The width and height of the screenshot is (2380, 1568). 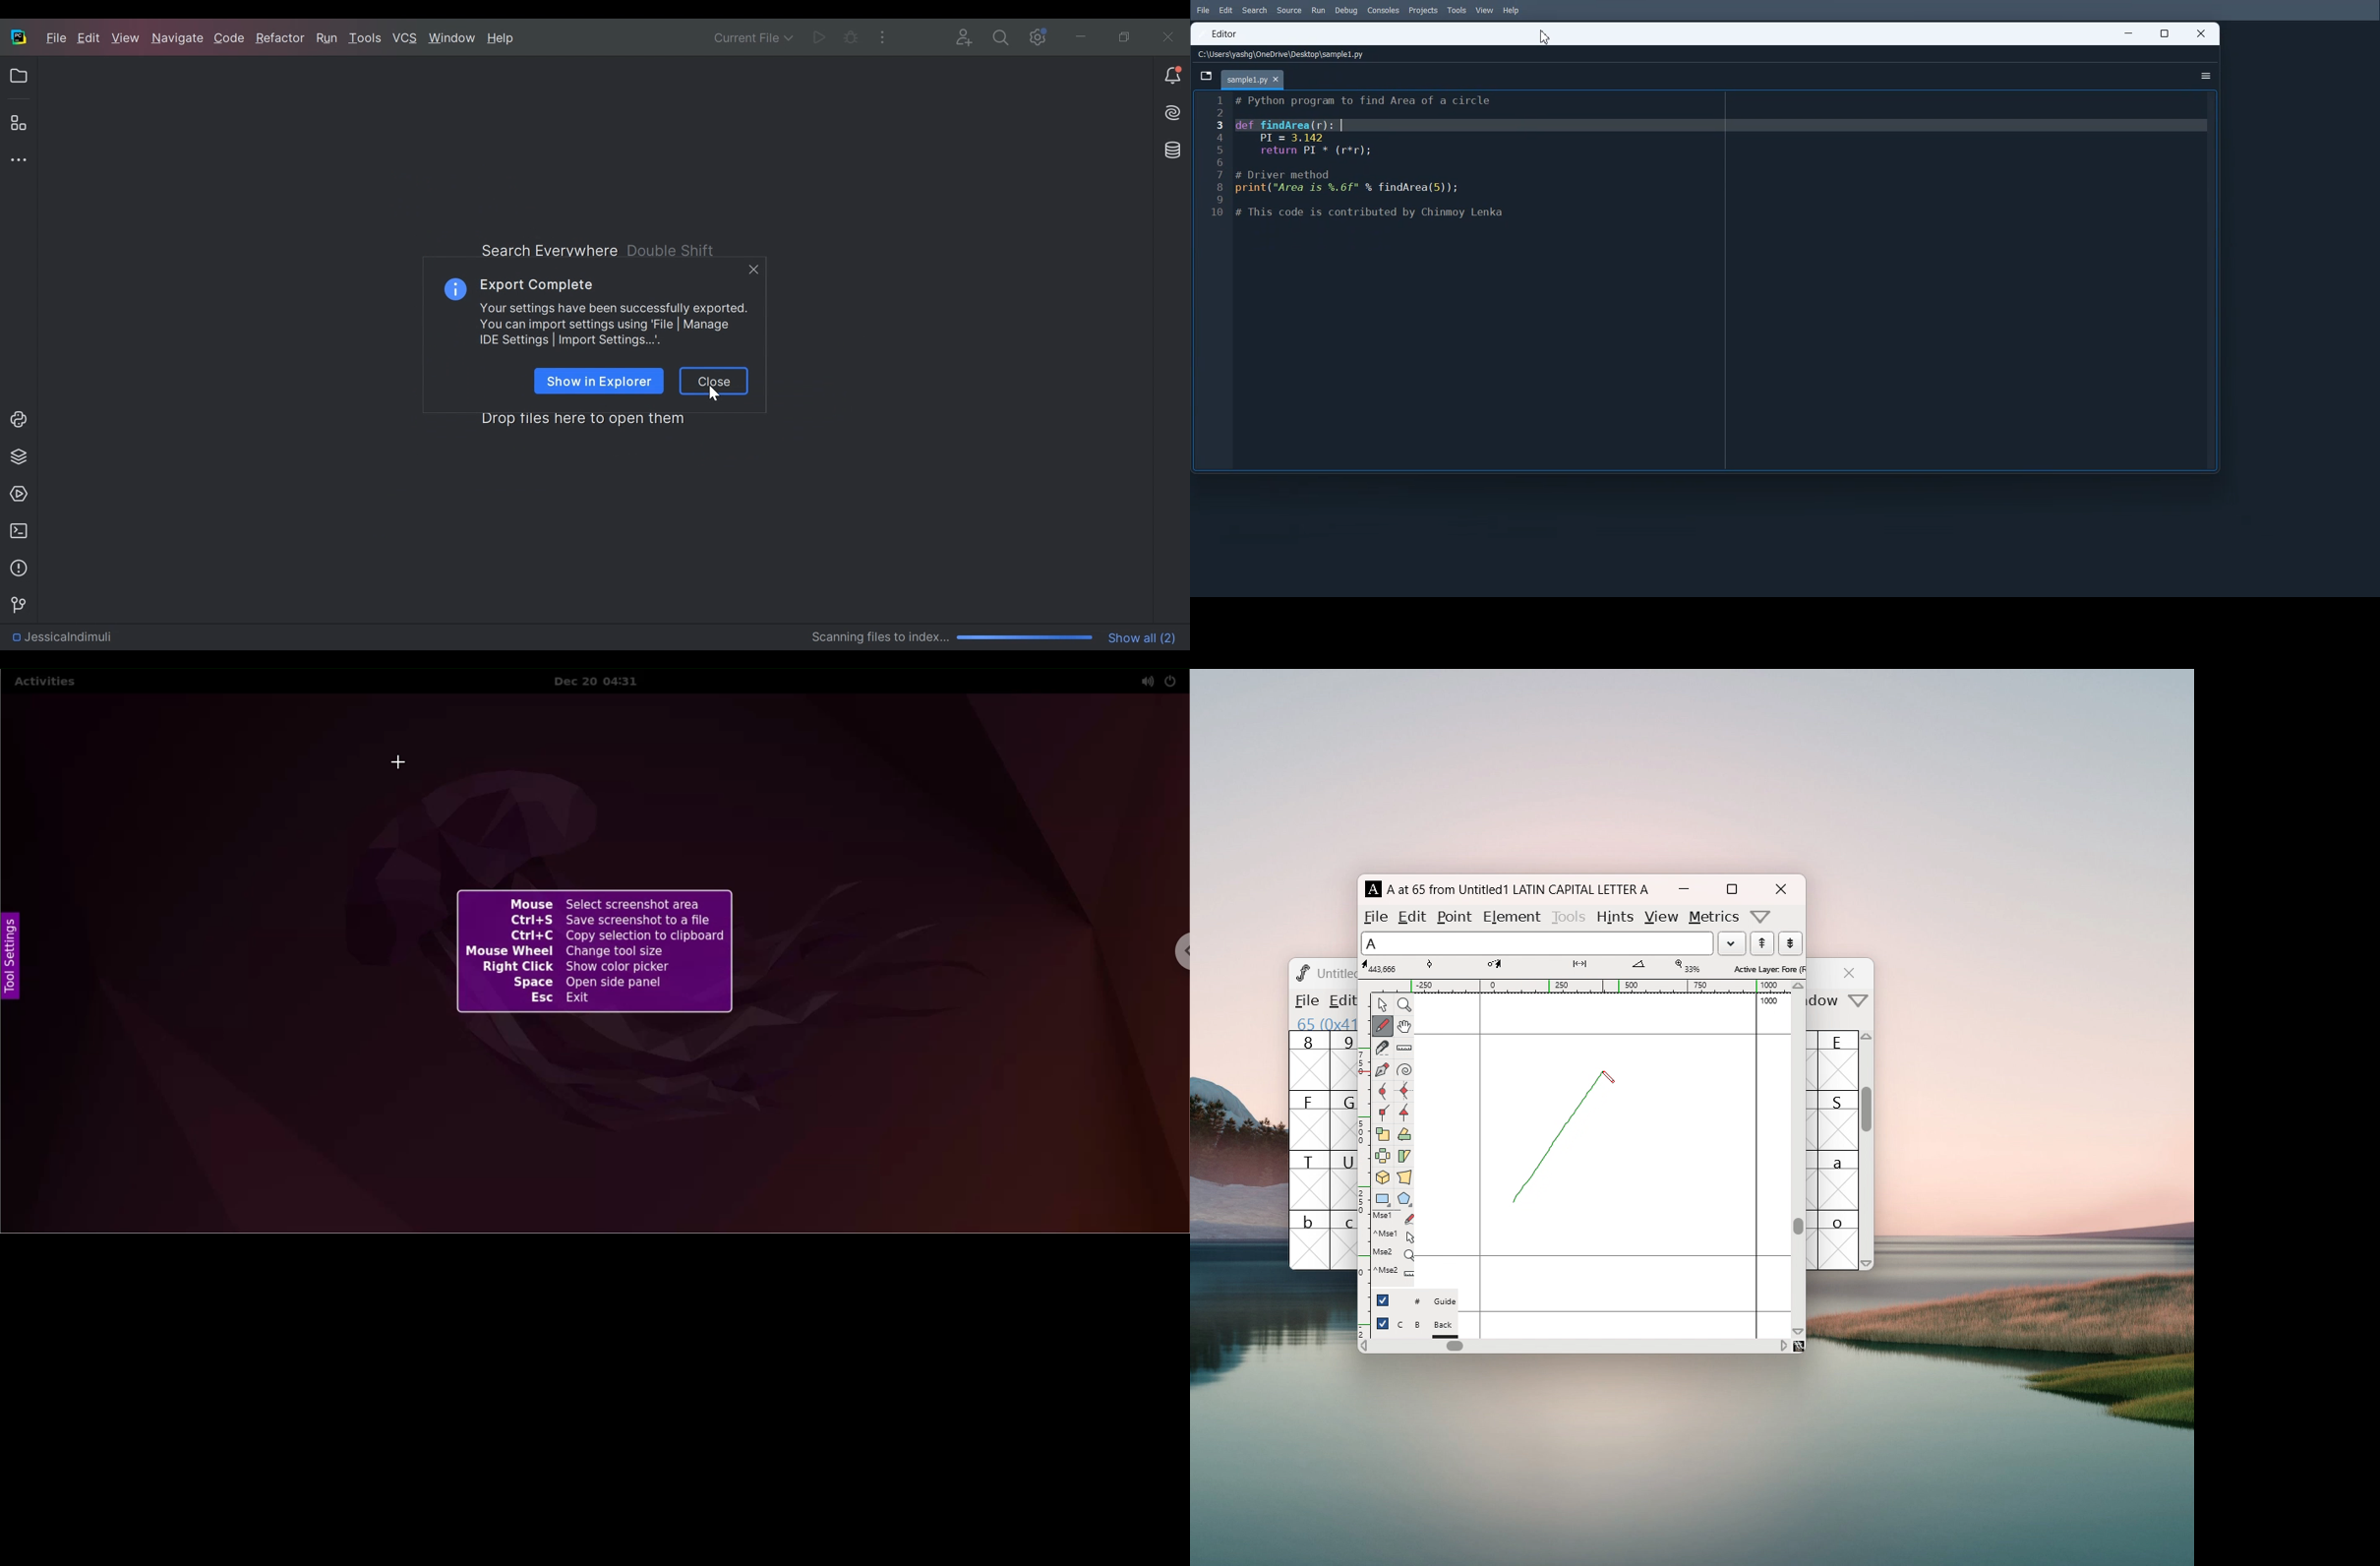 What do you see at coordinates (1581, 986) in the screenshot?
I see `horizontal ruler` at bounding box center [1581, 986].